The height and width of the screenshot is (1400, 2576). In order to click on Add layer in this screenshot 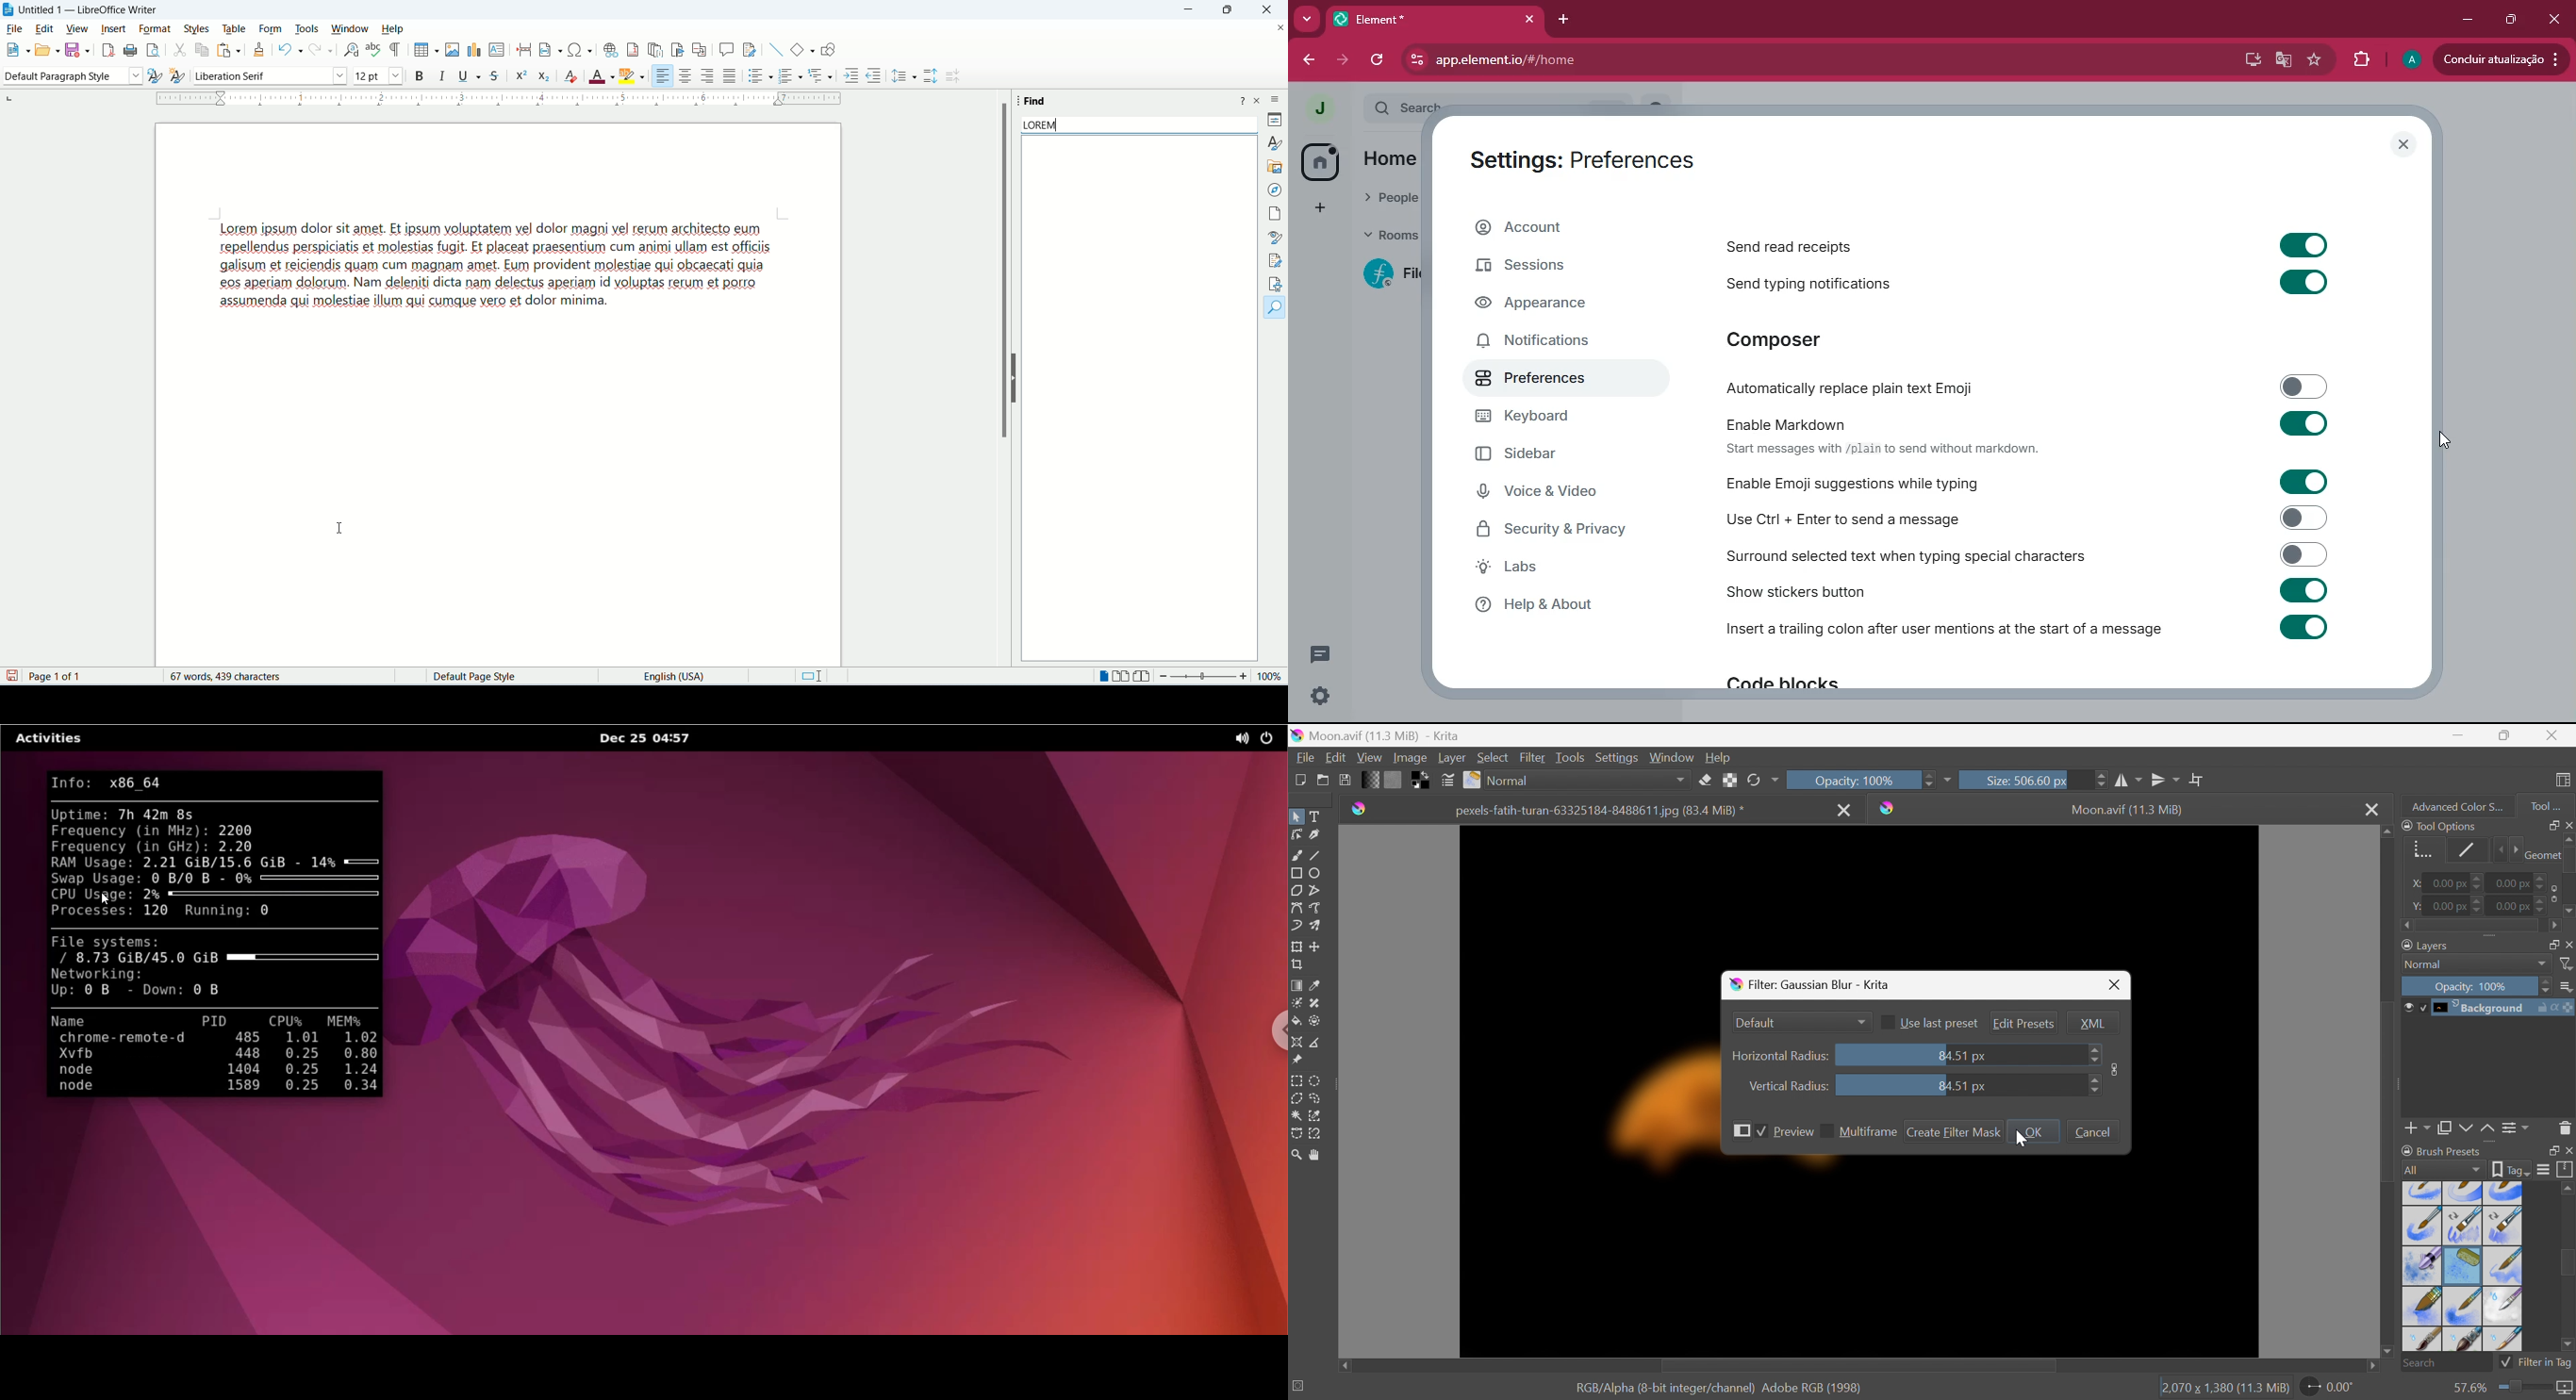, I will do `click(2418, 1131)`.